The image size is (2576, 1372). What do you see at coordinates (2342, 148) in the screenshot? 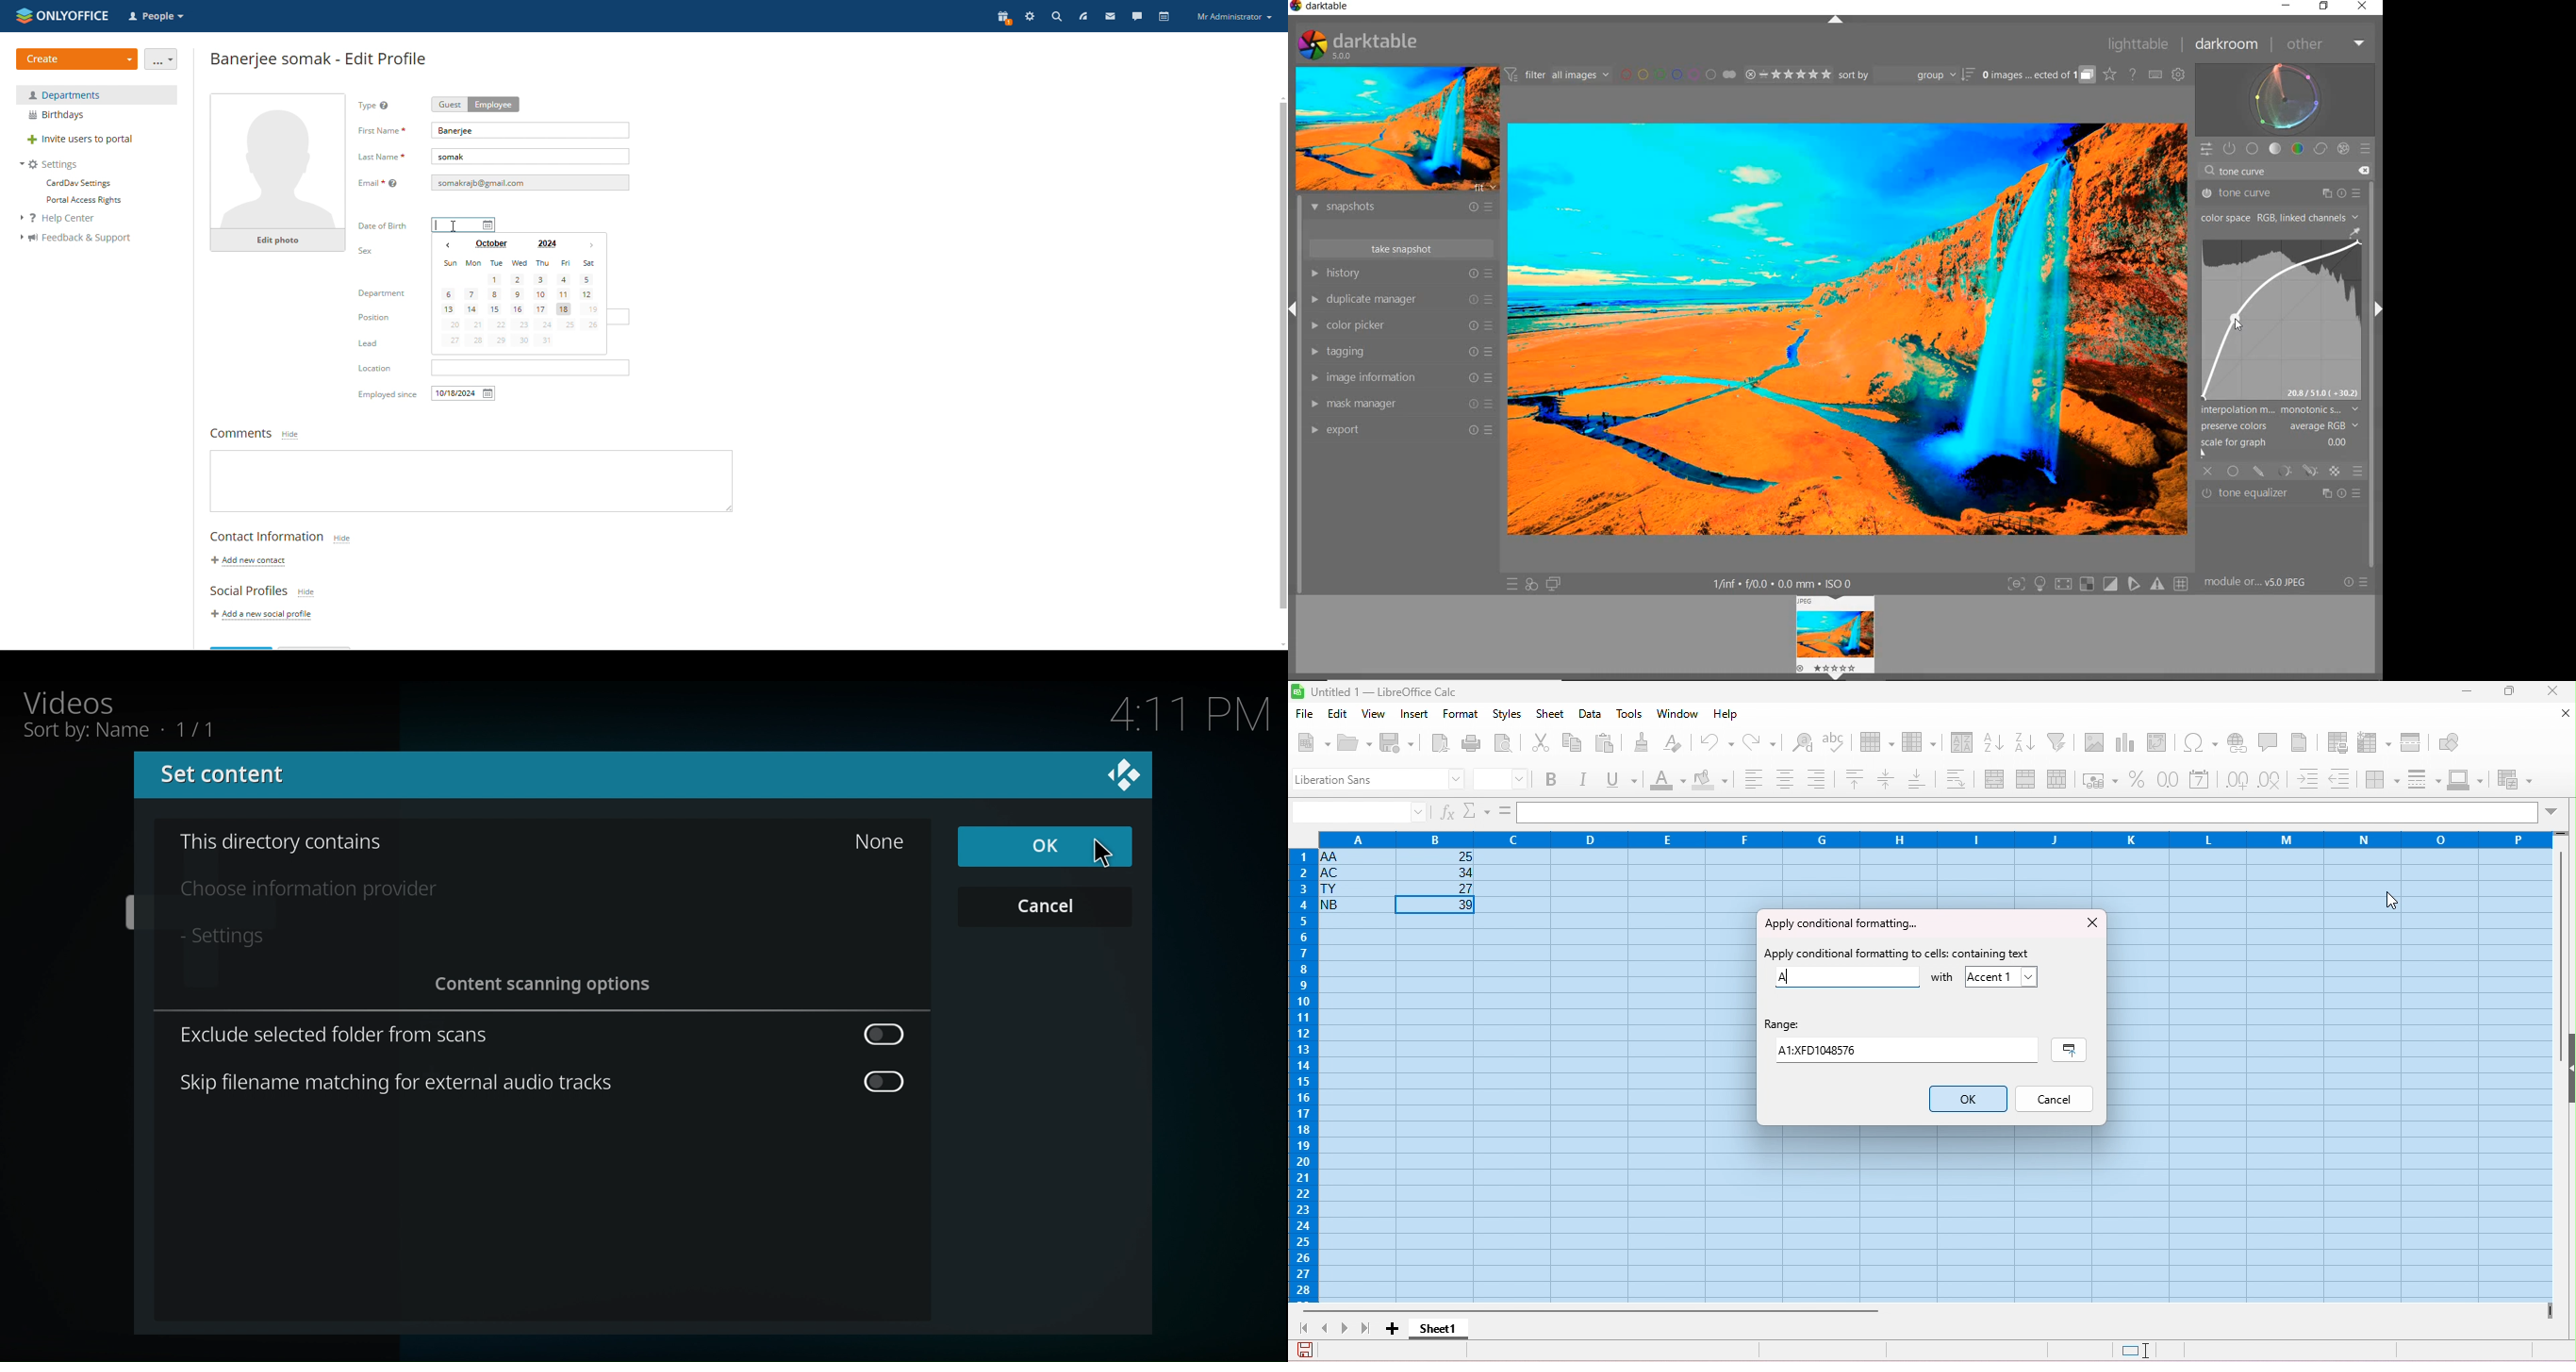
I see `effect` at bounding box center [2342, 148].